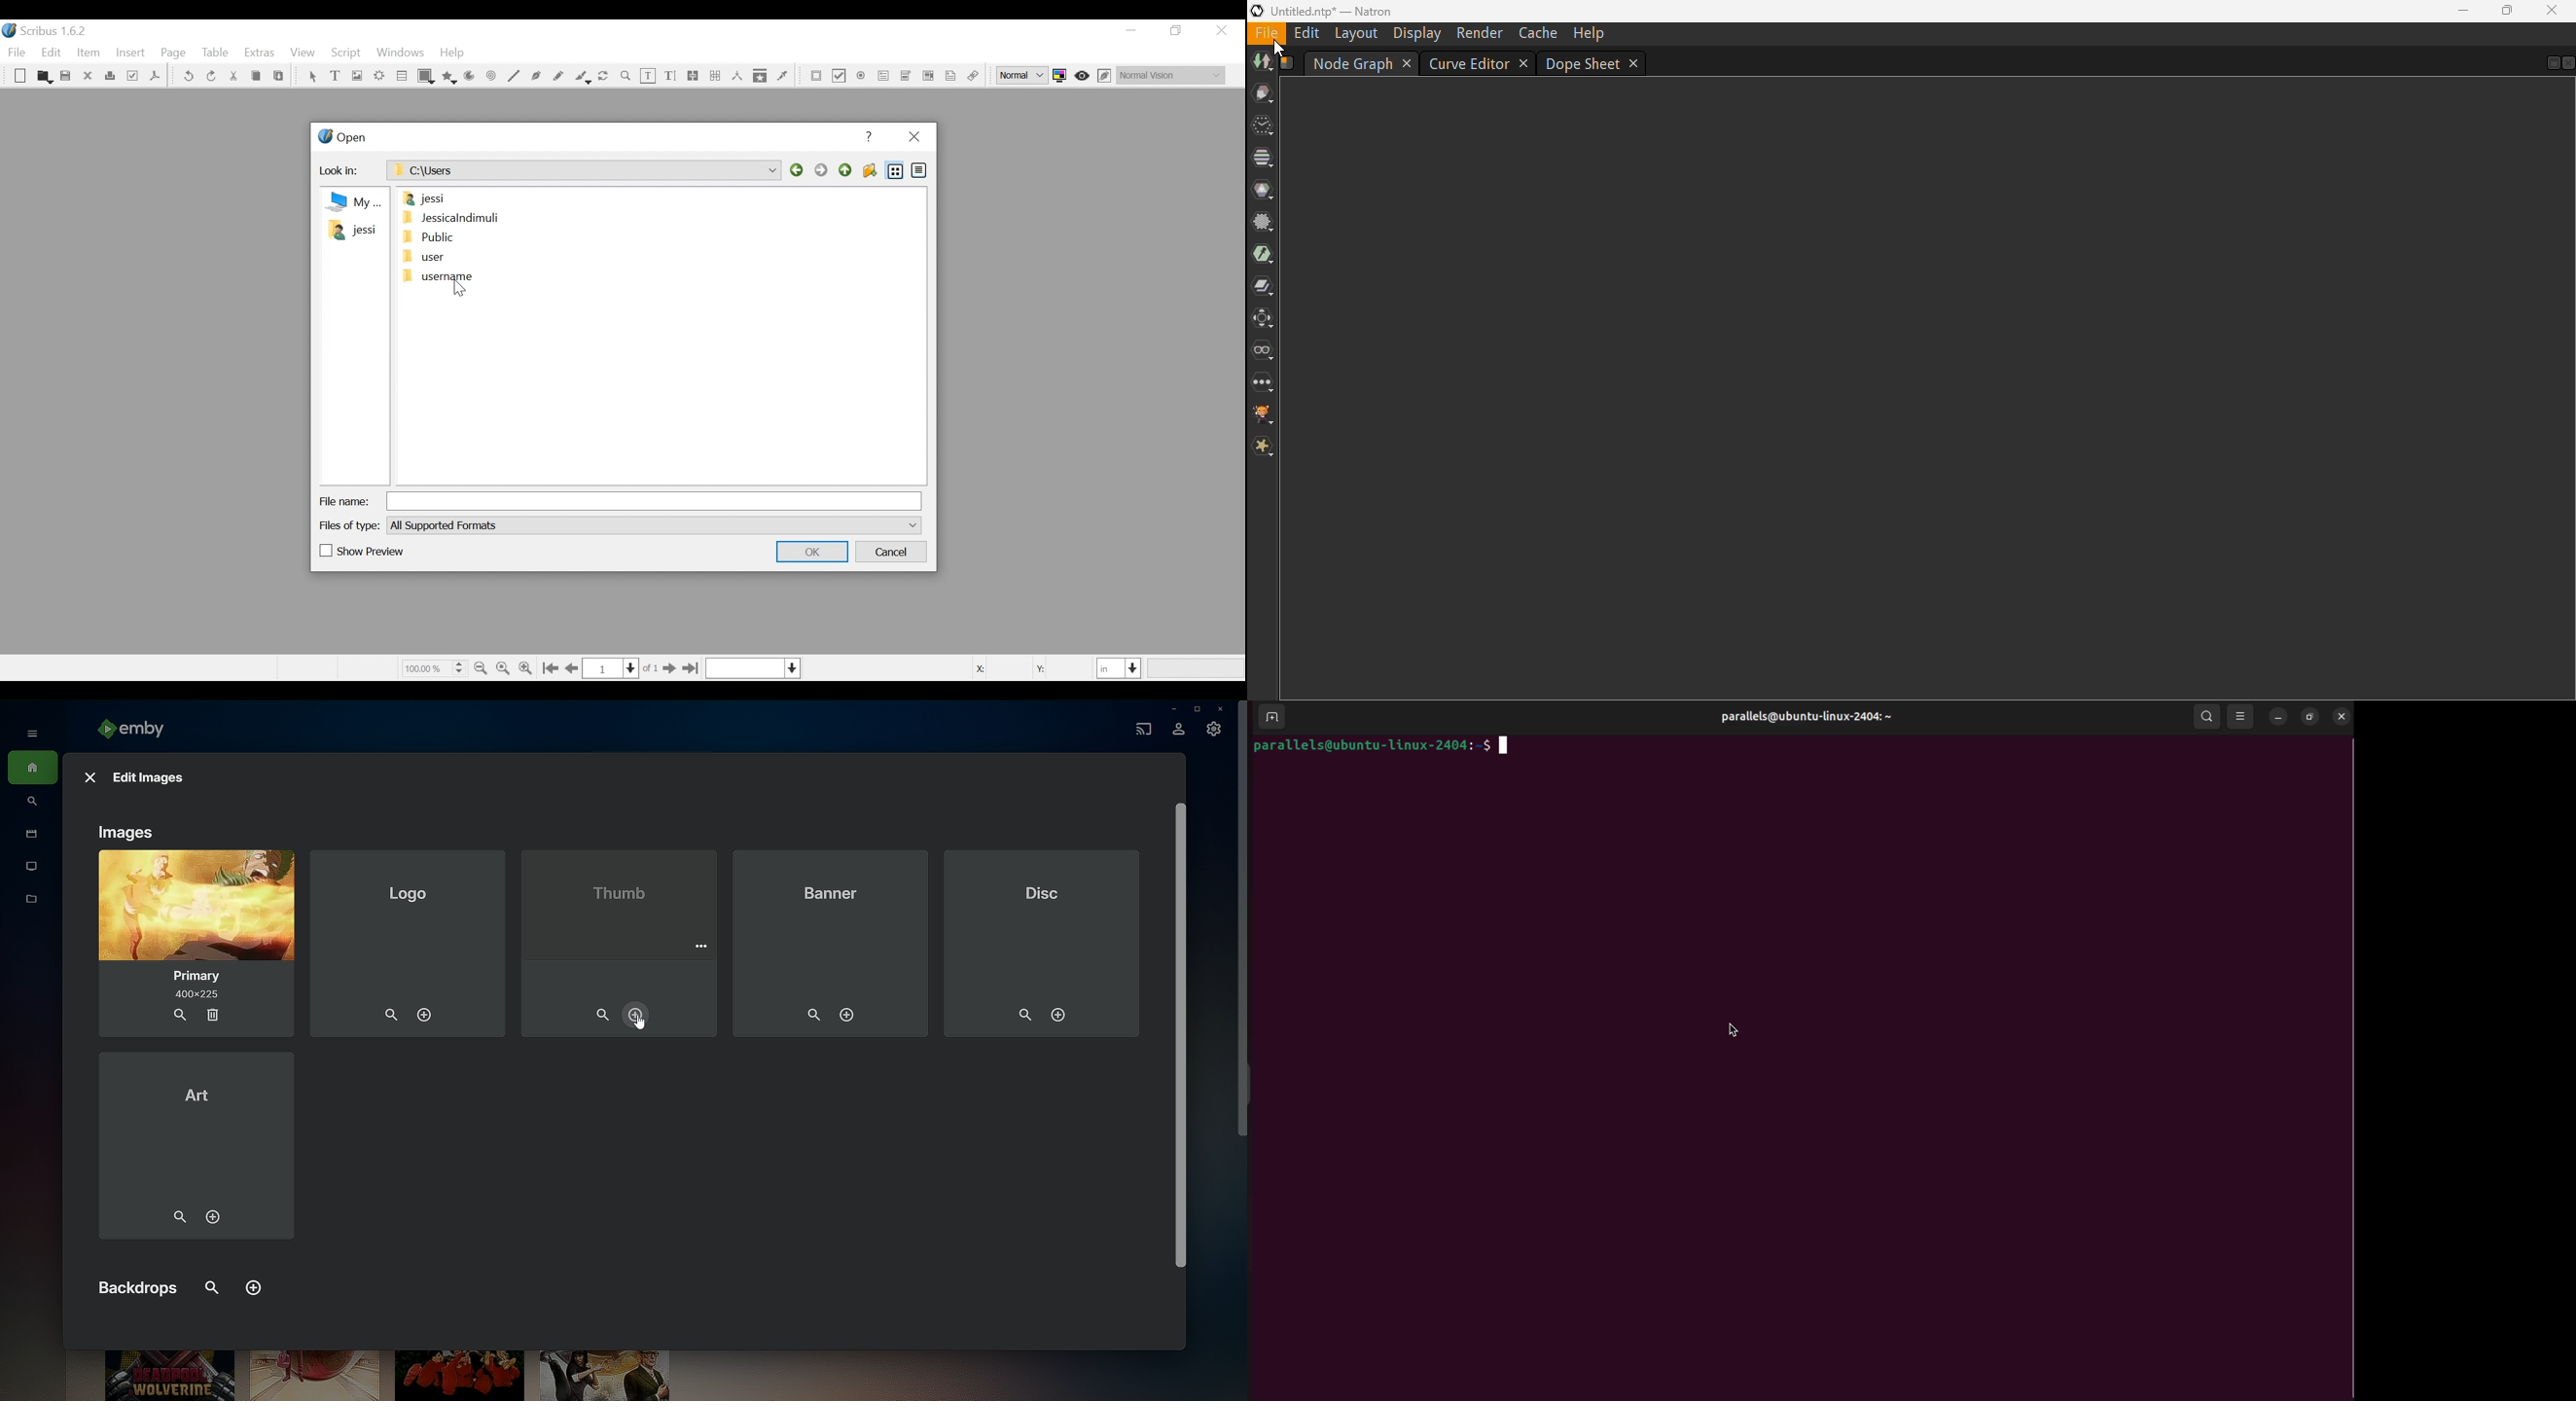 The width and height of the screenshot is (2576, 1428). Describe the element at coordinates (352, 201) in the screenshot. I see `my Computer` at that location.